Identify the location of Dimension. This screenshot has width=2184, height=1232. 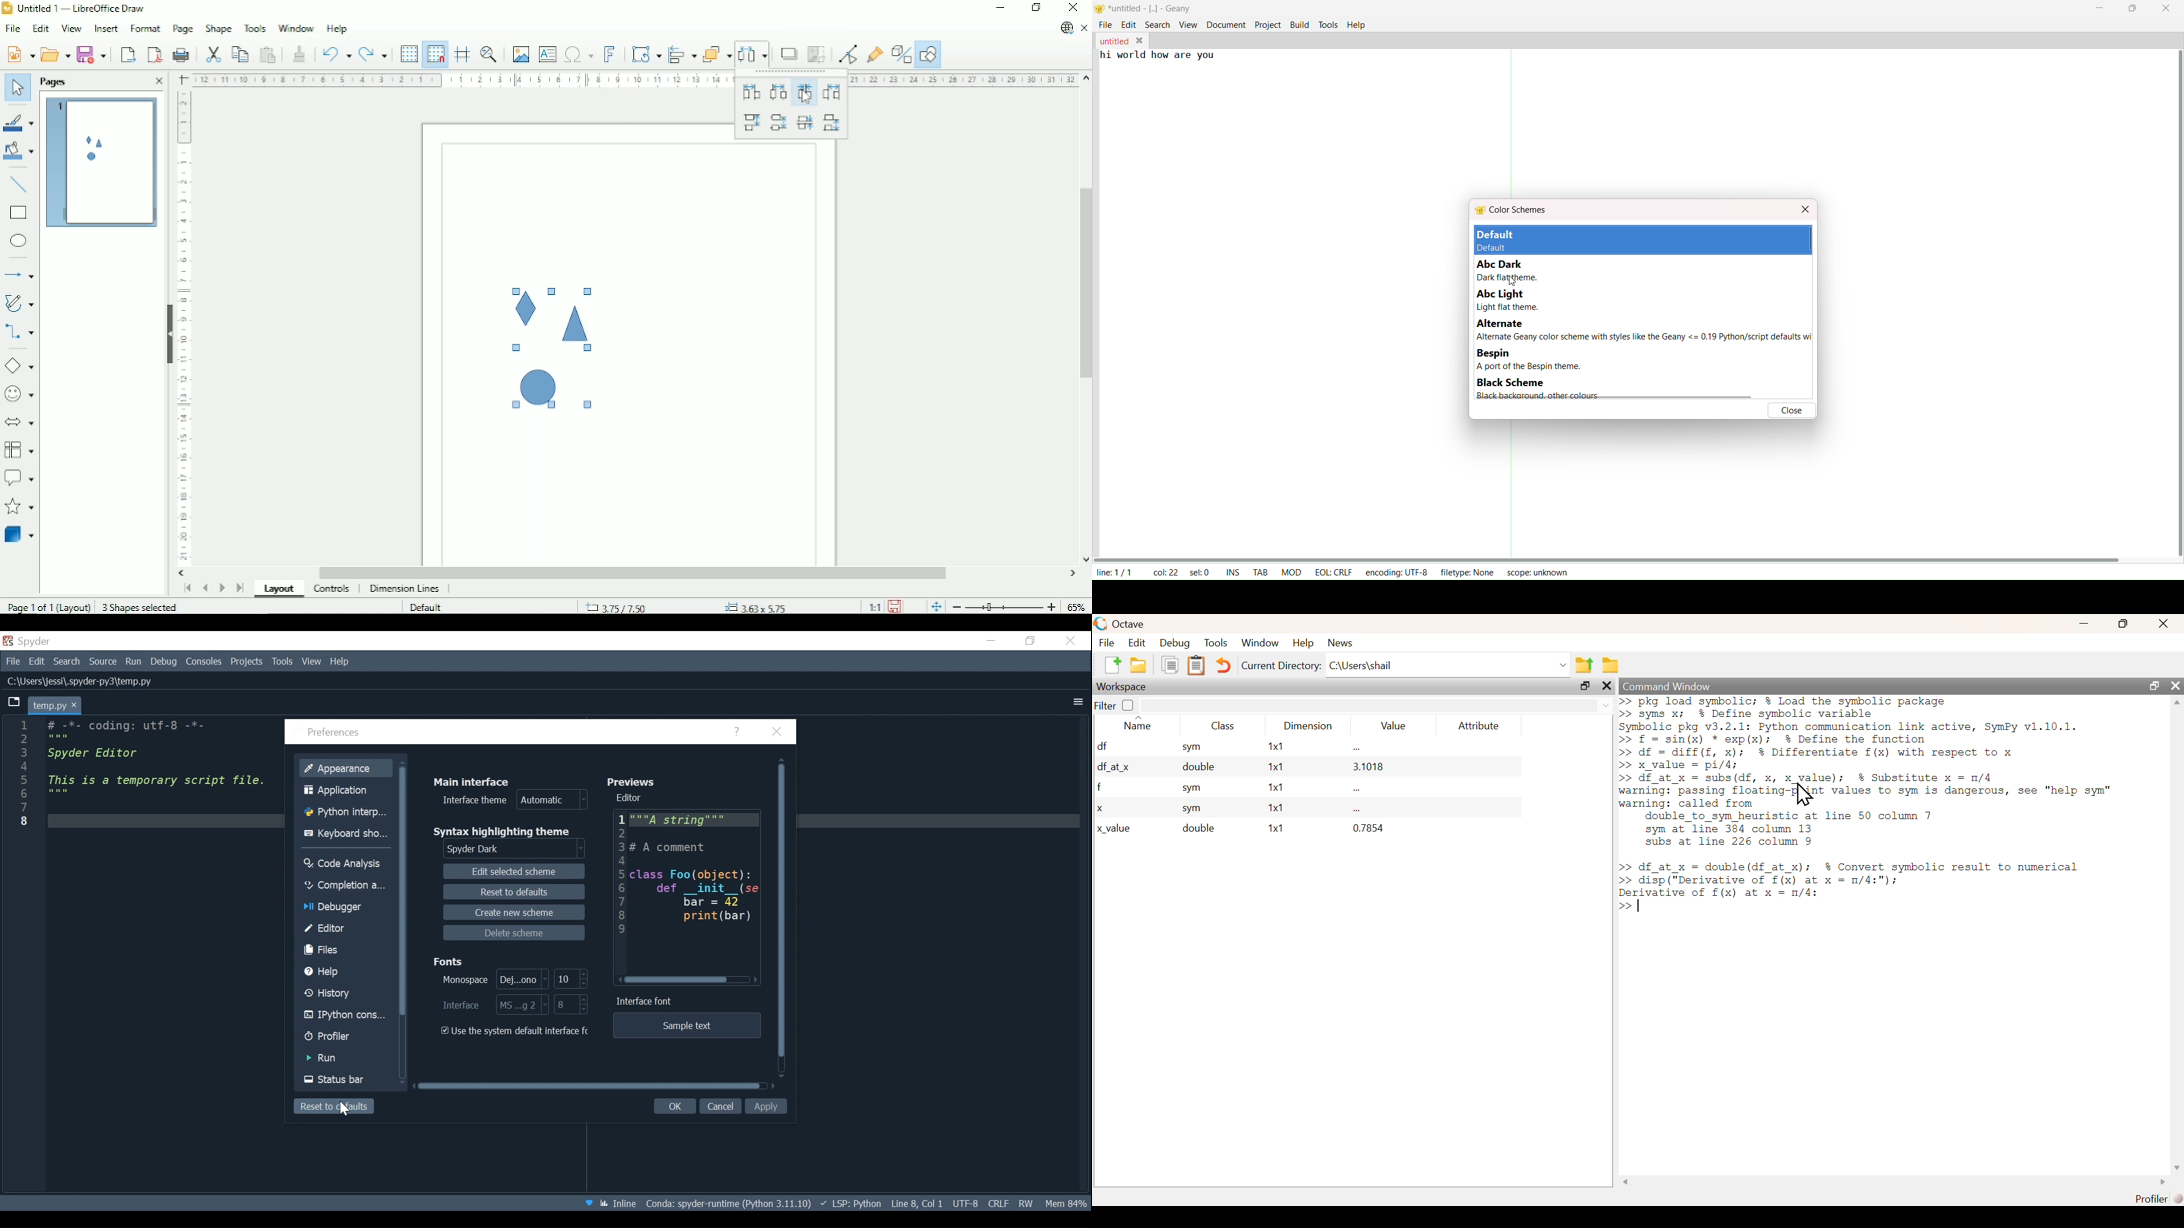
(1310, 727).